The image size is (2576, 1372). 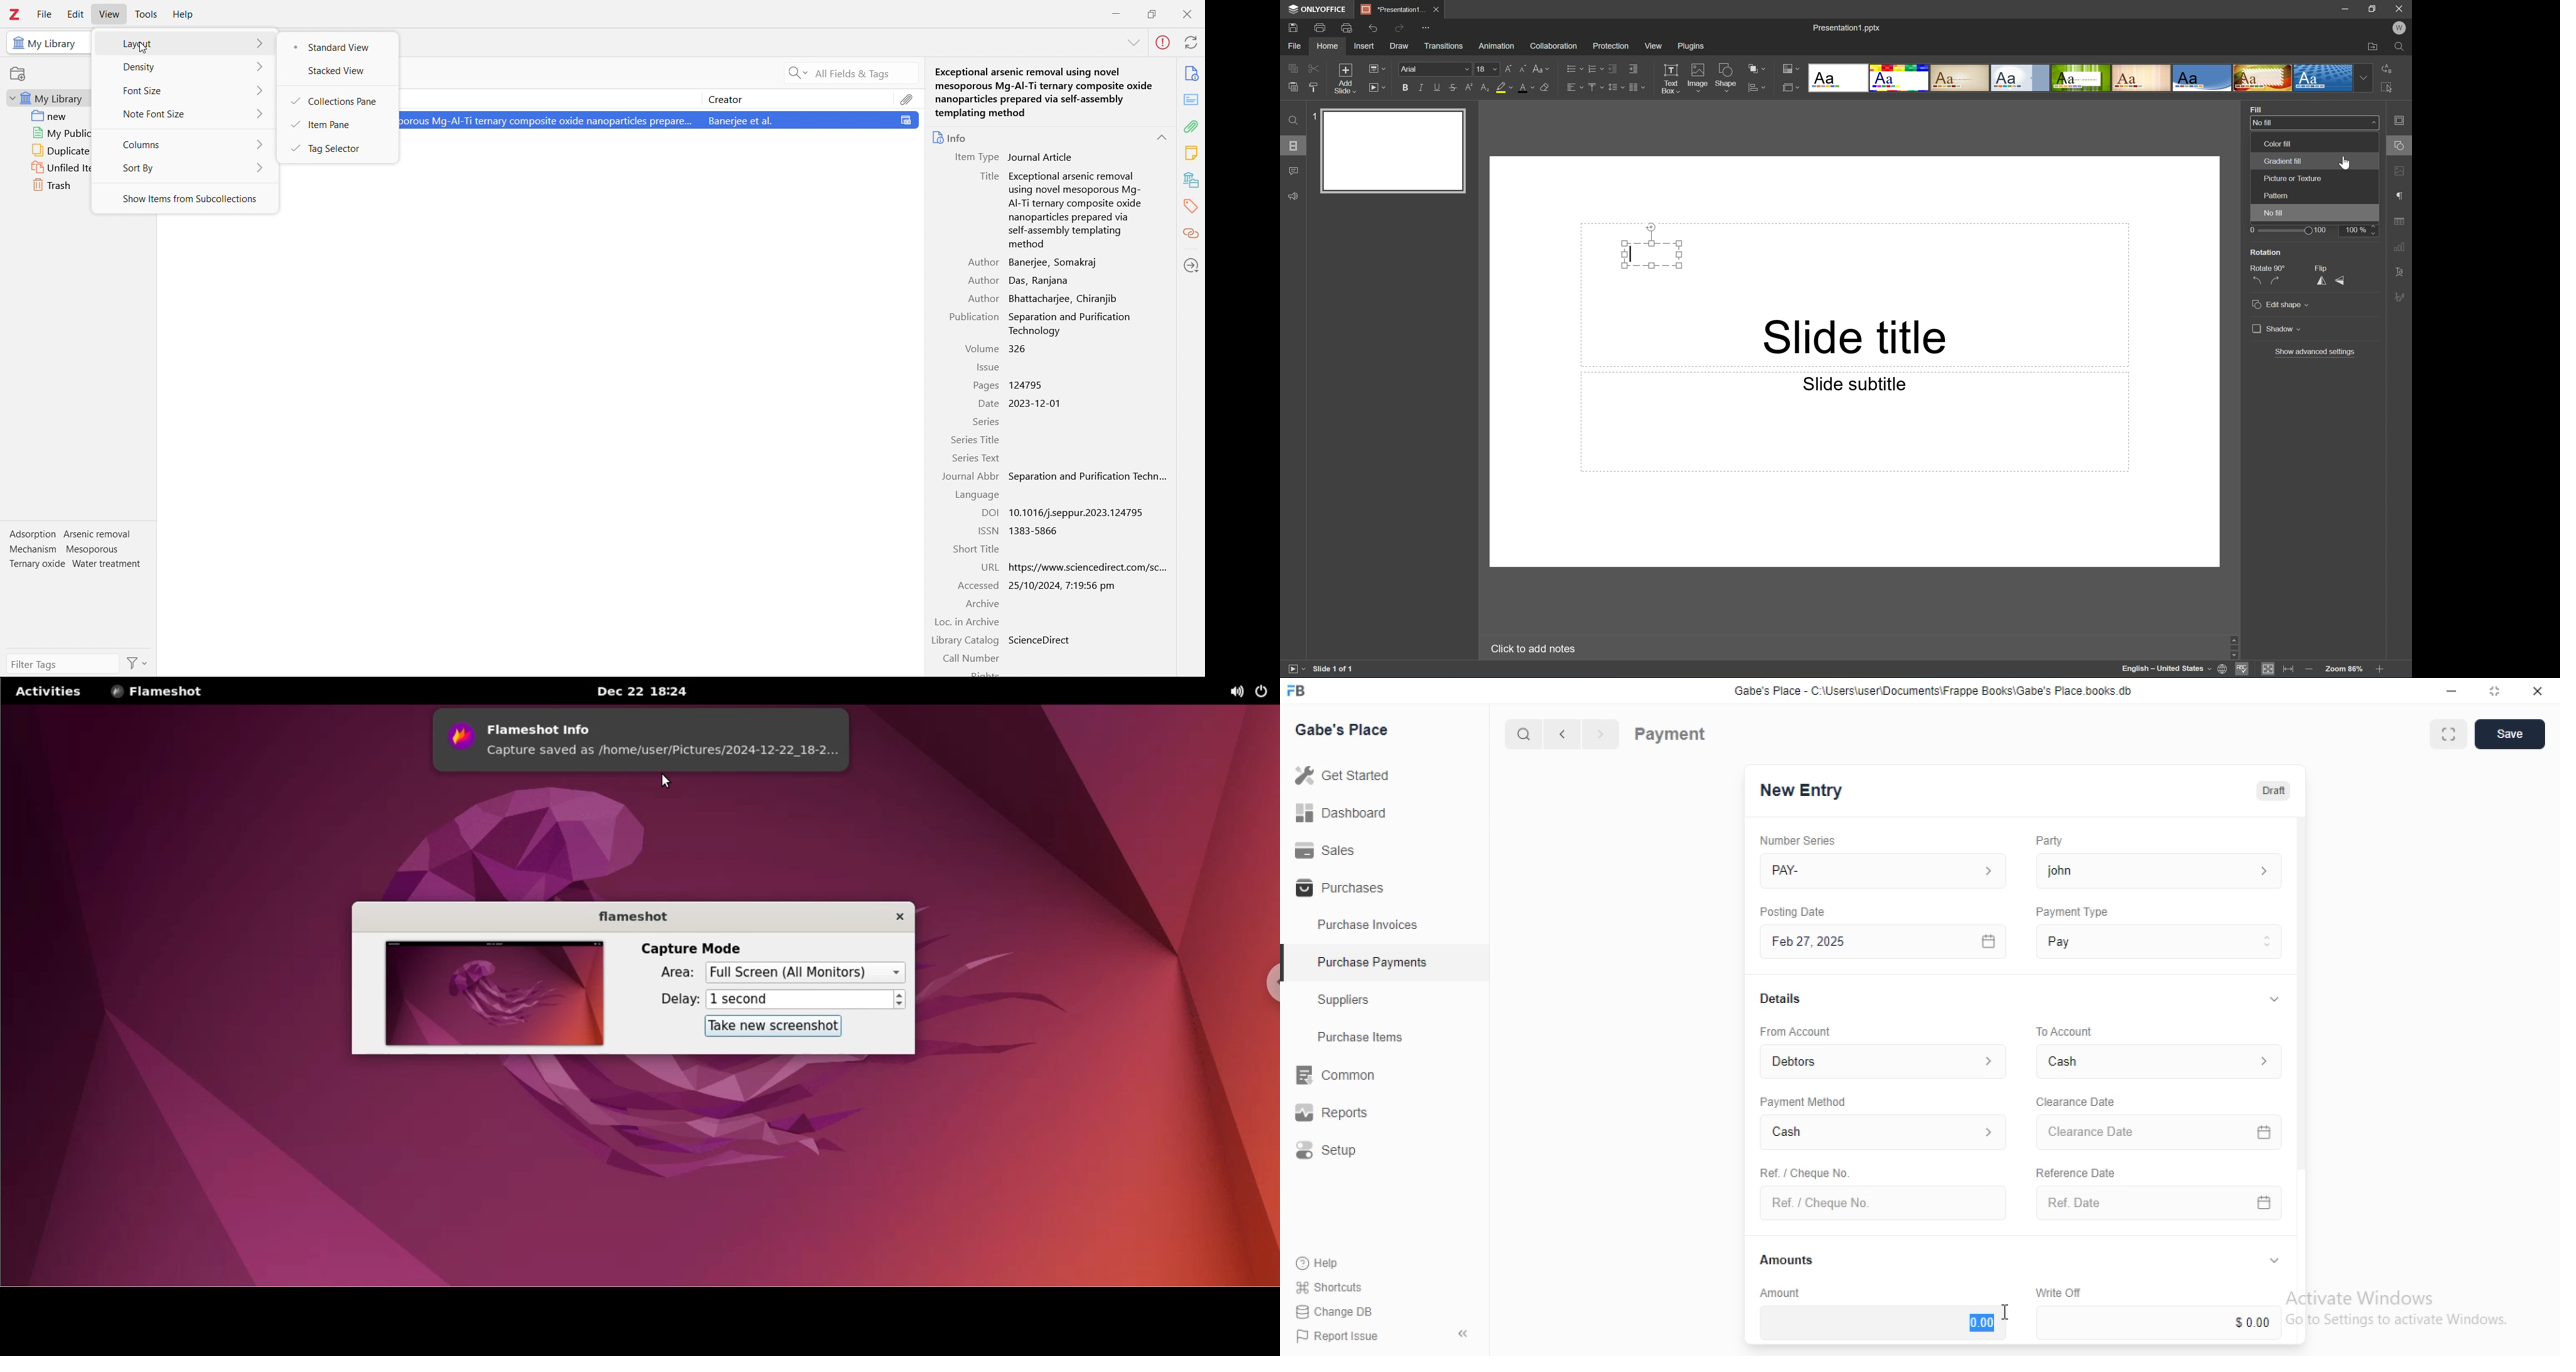 What do you see at coordinates (2160, 941) in the screenshot?
I see `Pay` at bounding box center [2160, 941].